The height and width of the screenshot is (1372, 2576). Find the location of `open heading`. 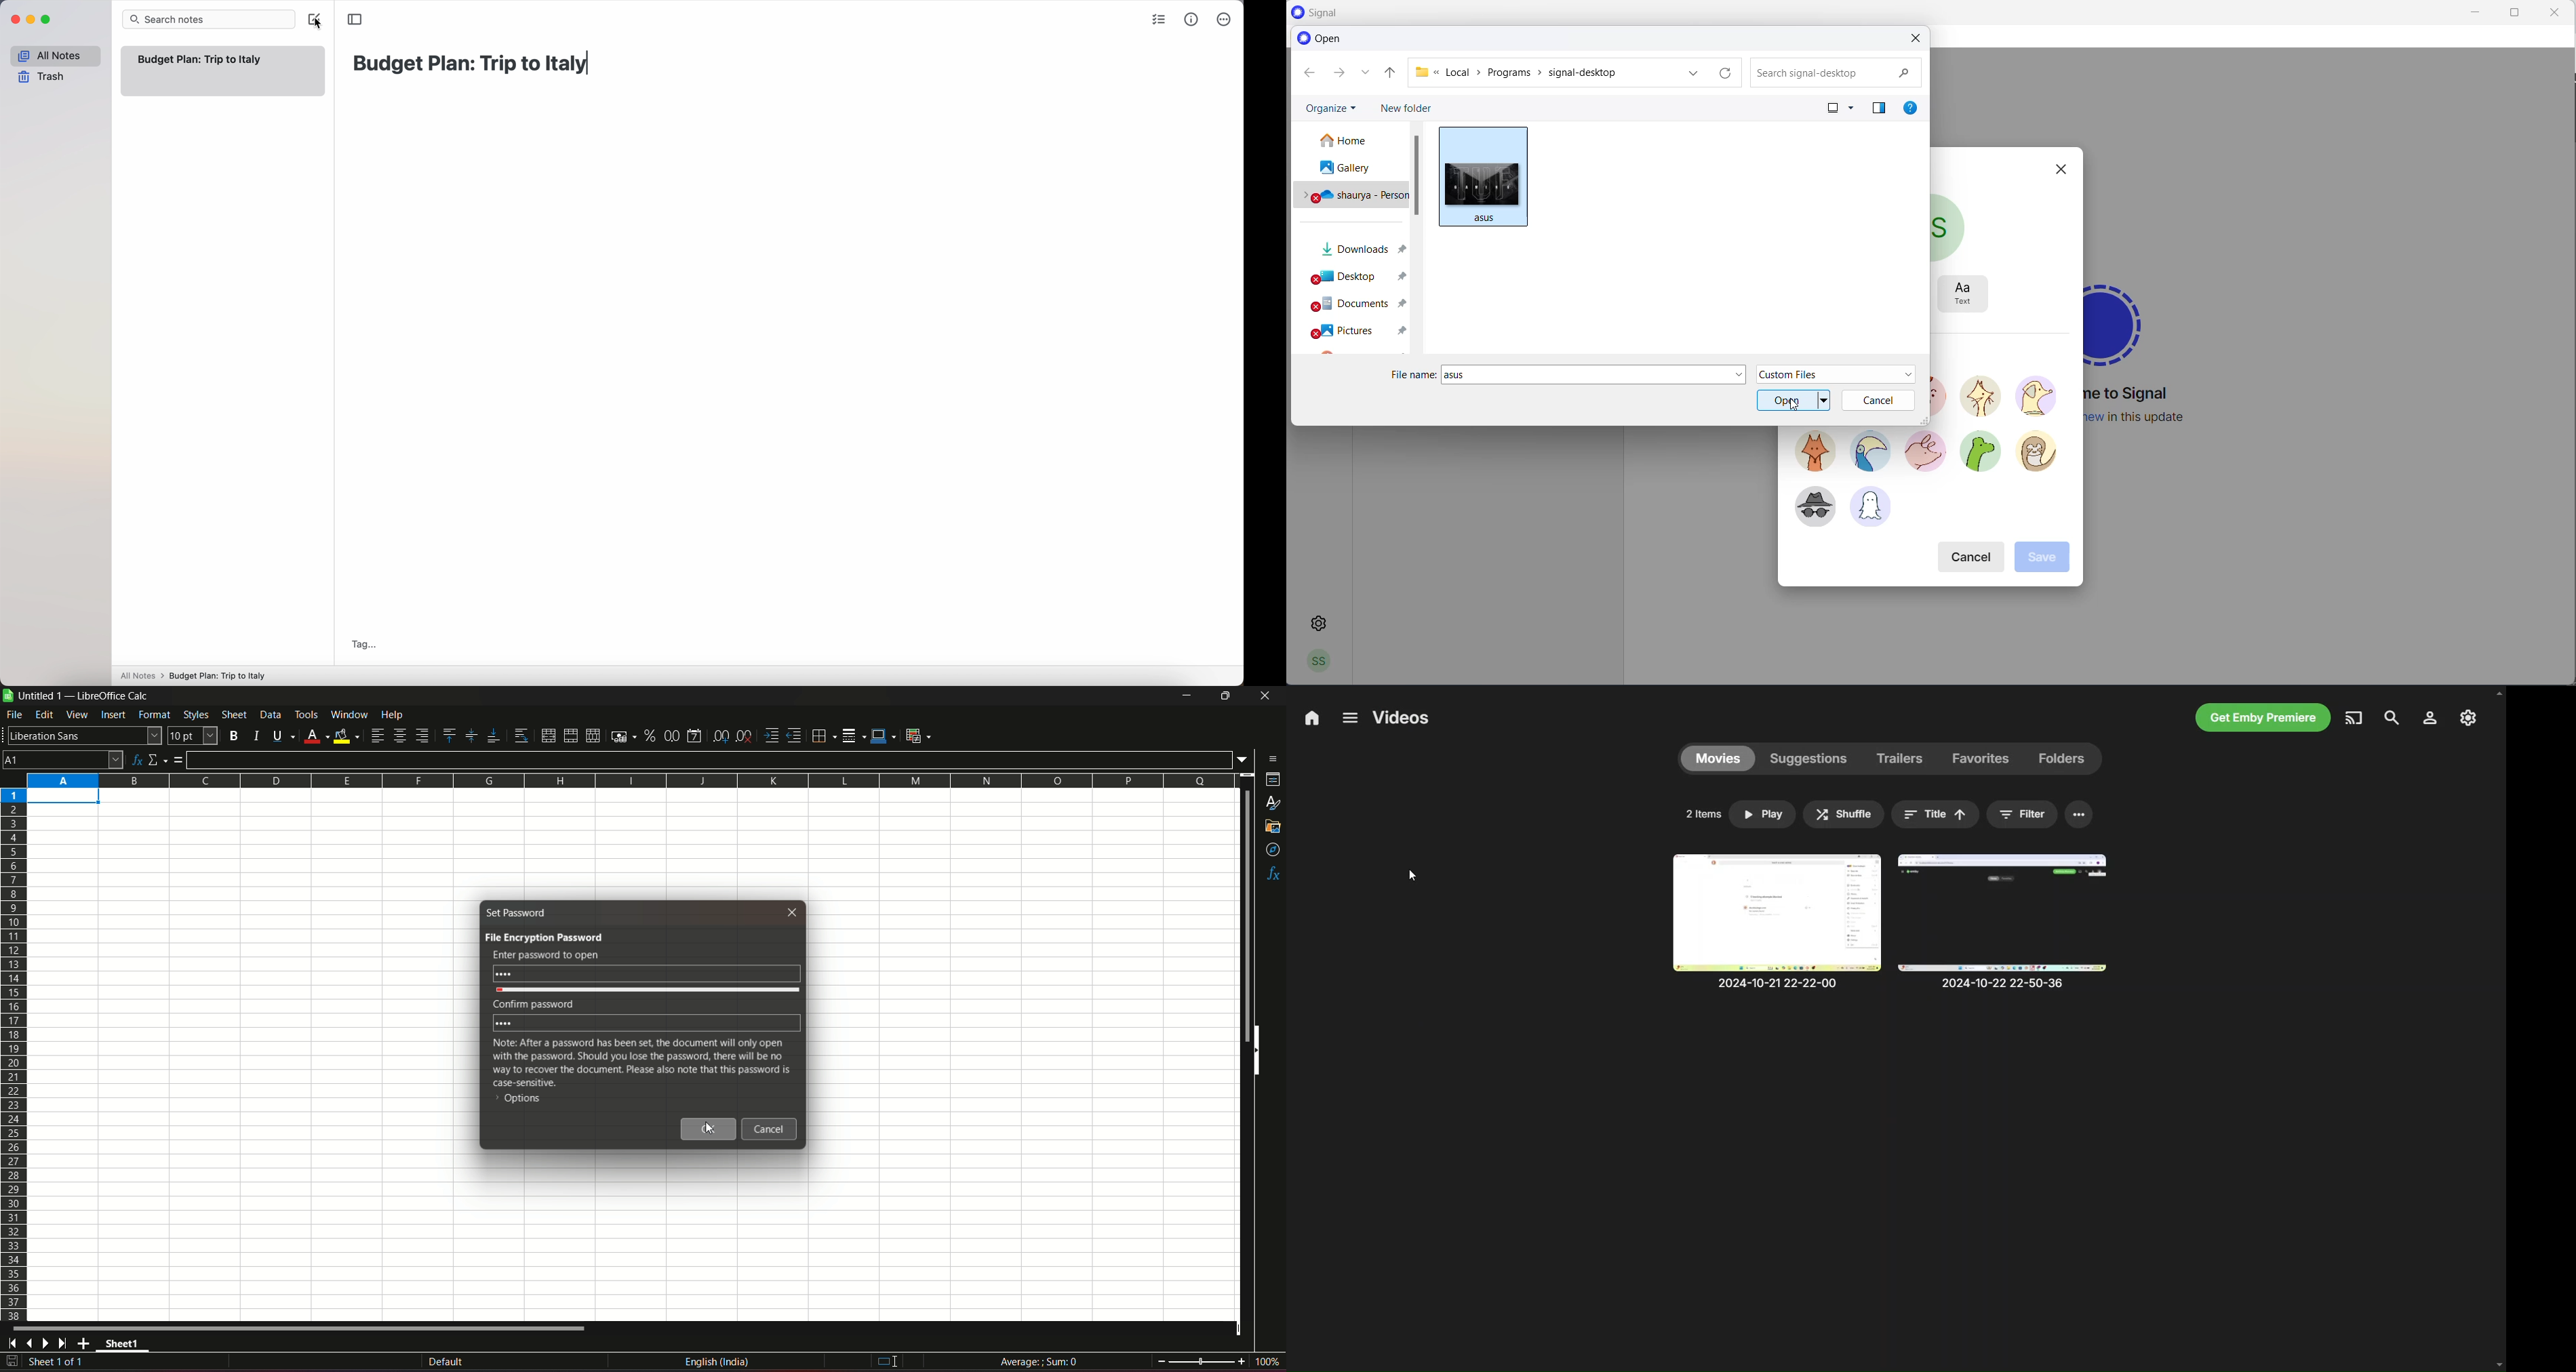

open heading is located at coordinates (1323, 39).